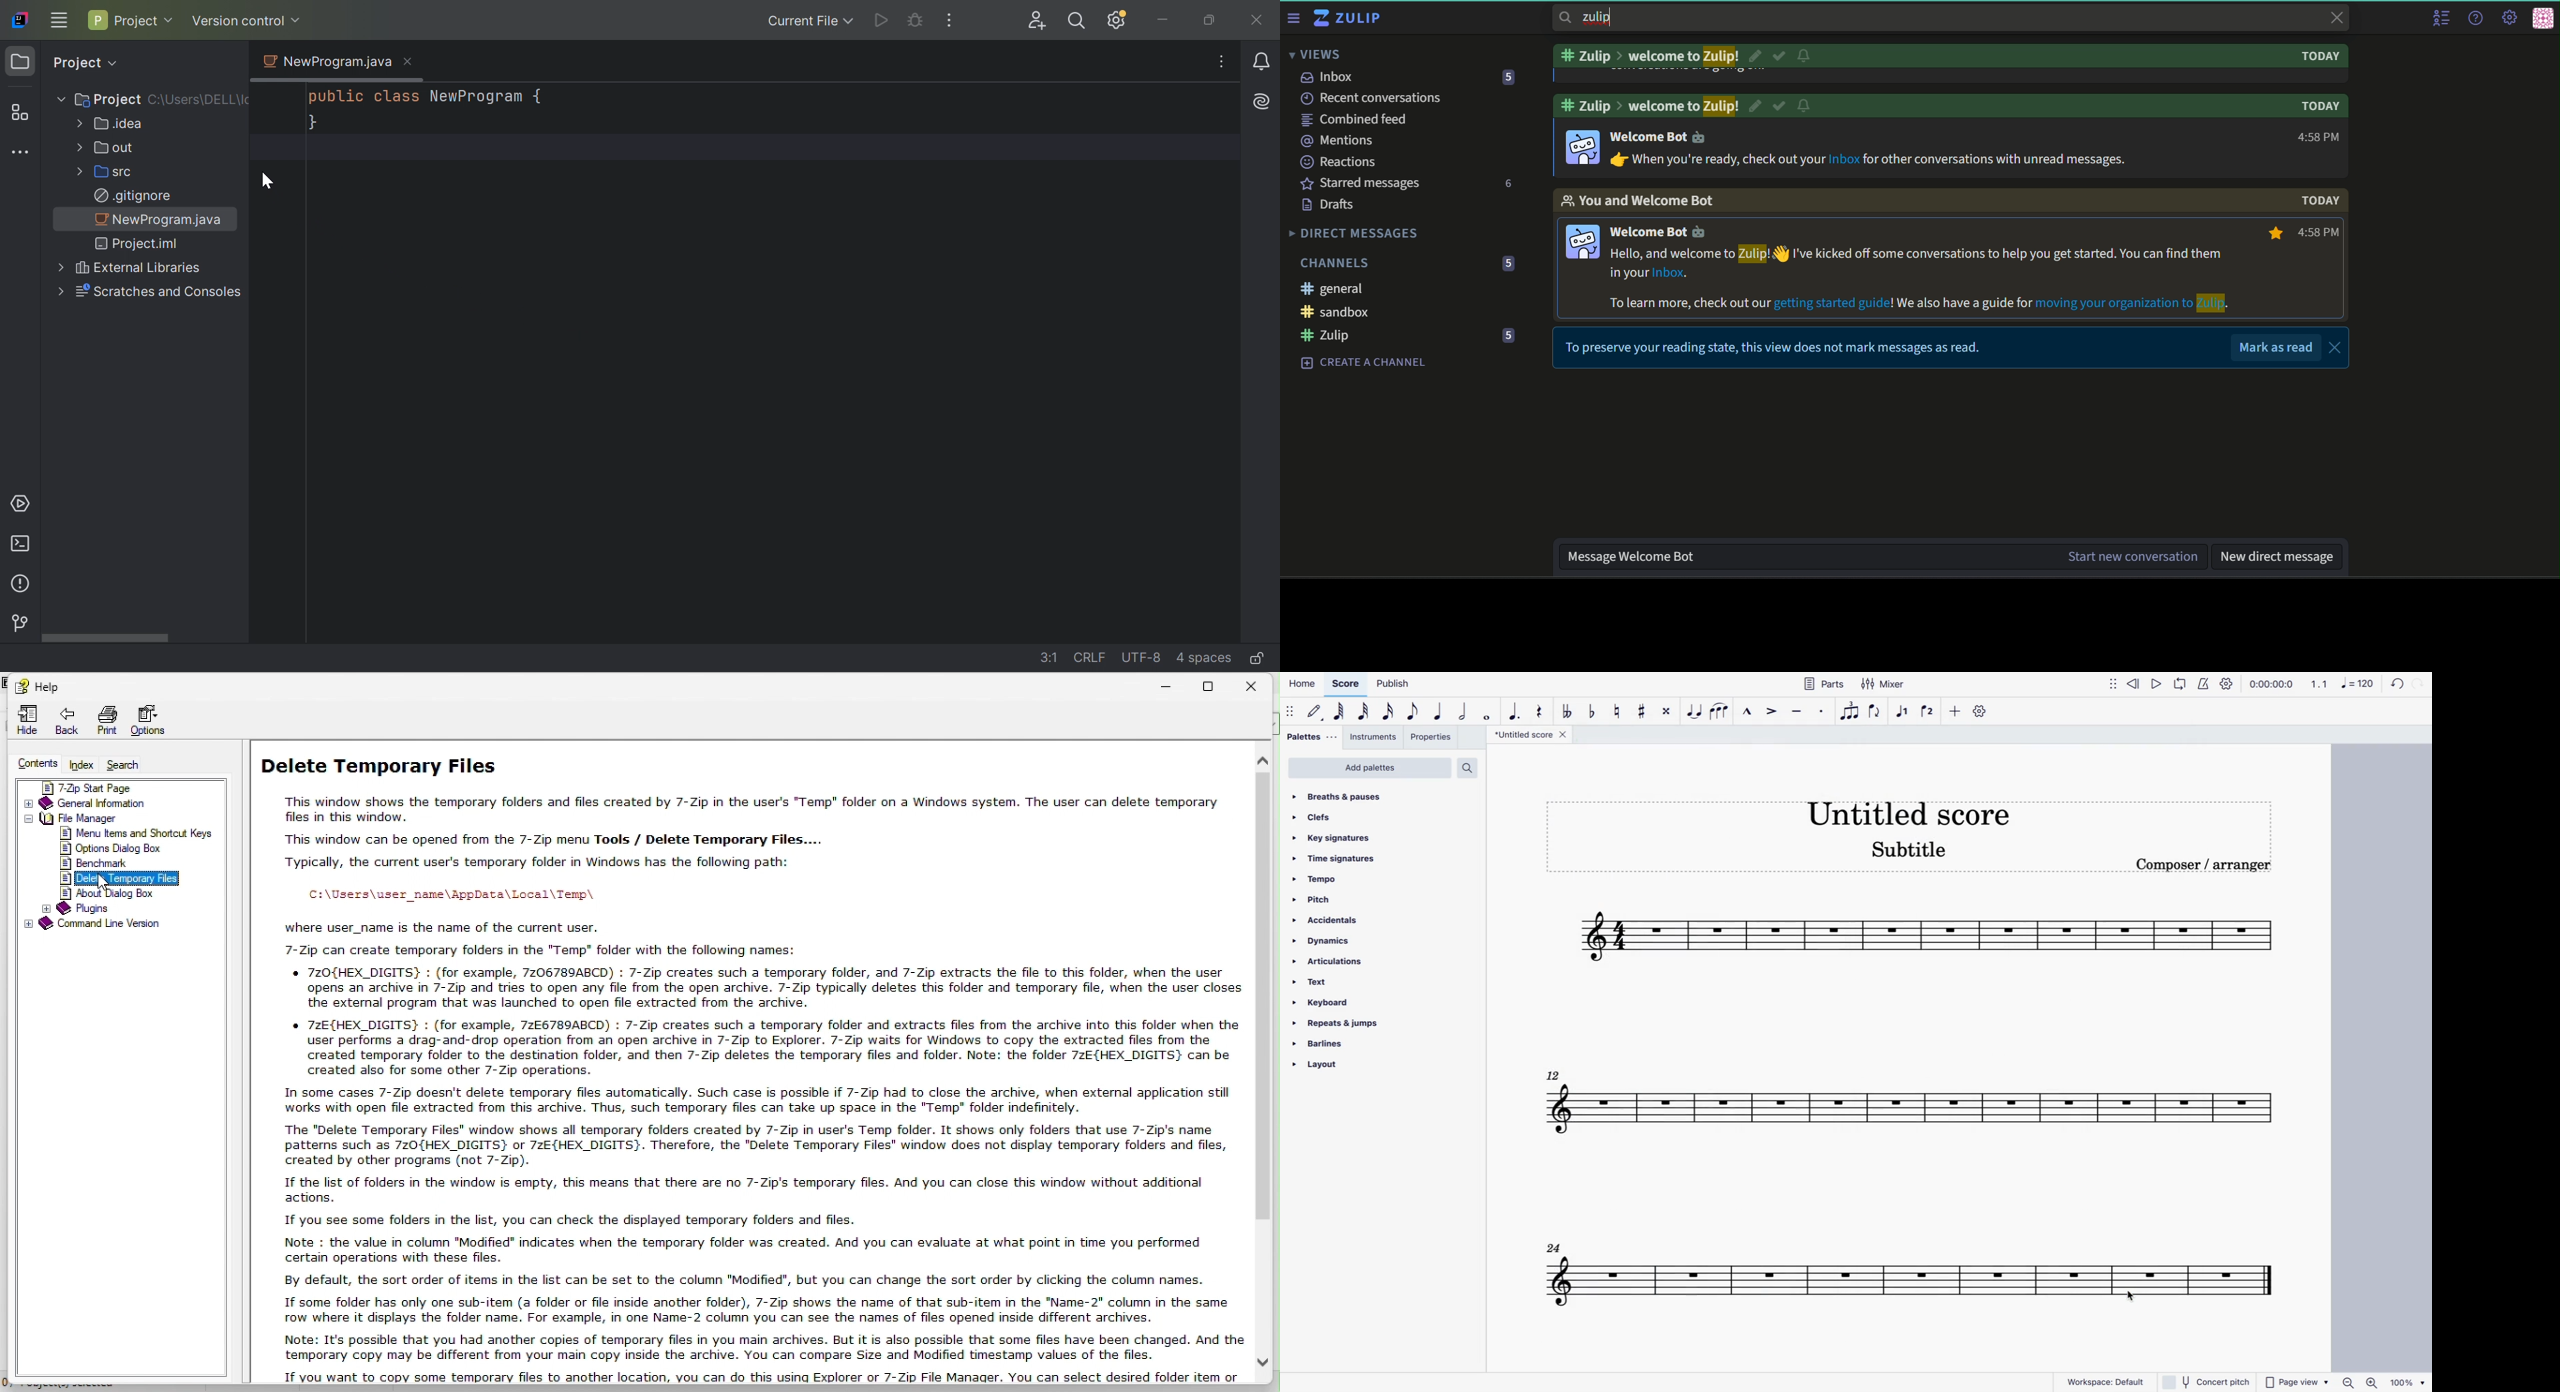 This screenshot has width=2576, height=1400. What do you see at coordinates (1369, 769) in the screenshot?
I see `add palettes` at bounding box center [1369, 769].